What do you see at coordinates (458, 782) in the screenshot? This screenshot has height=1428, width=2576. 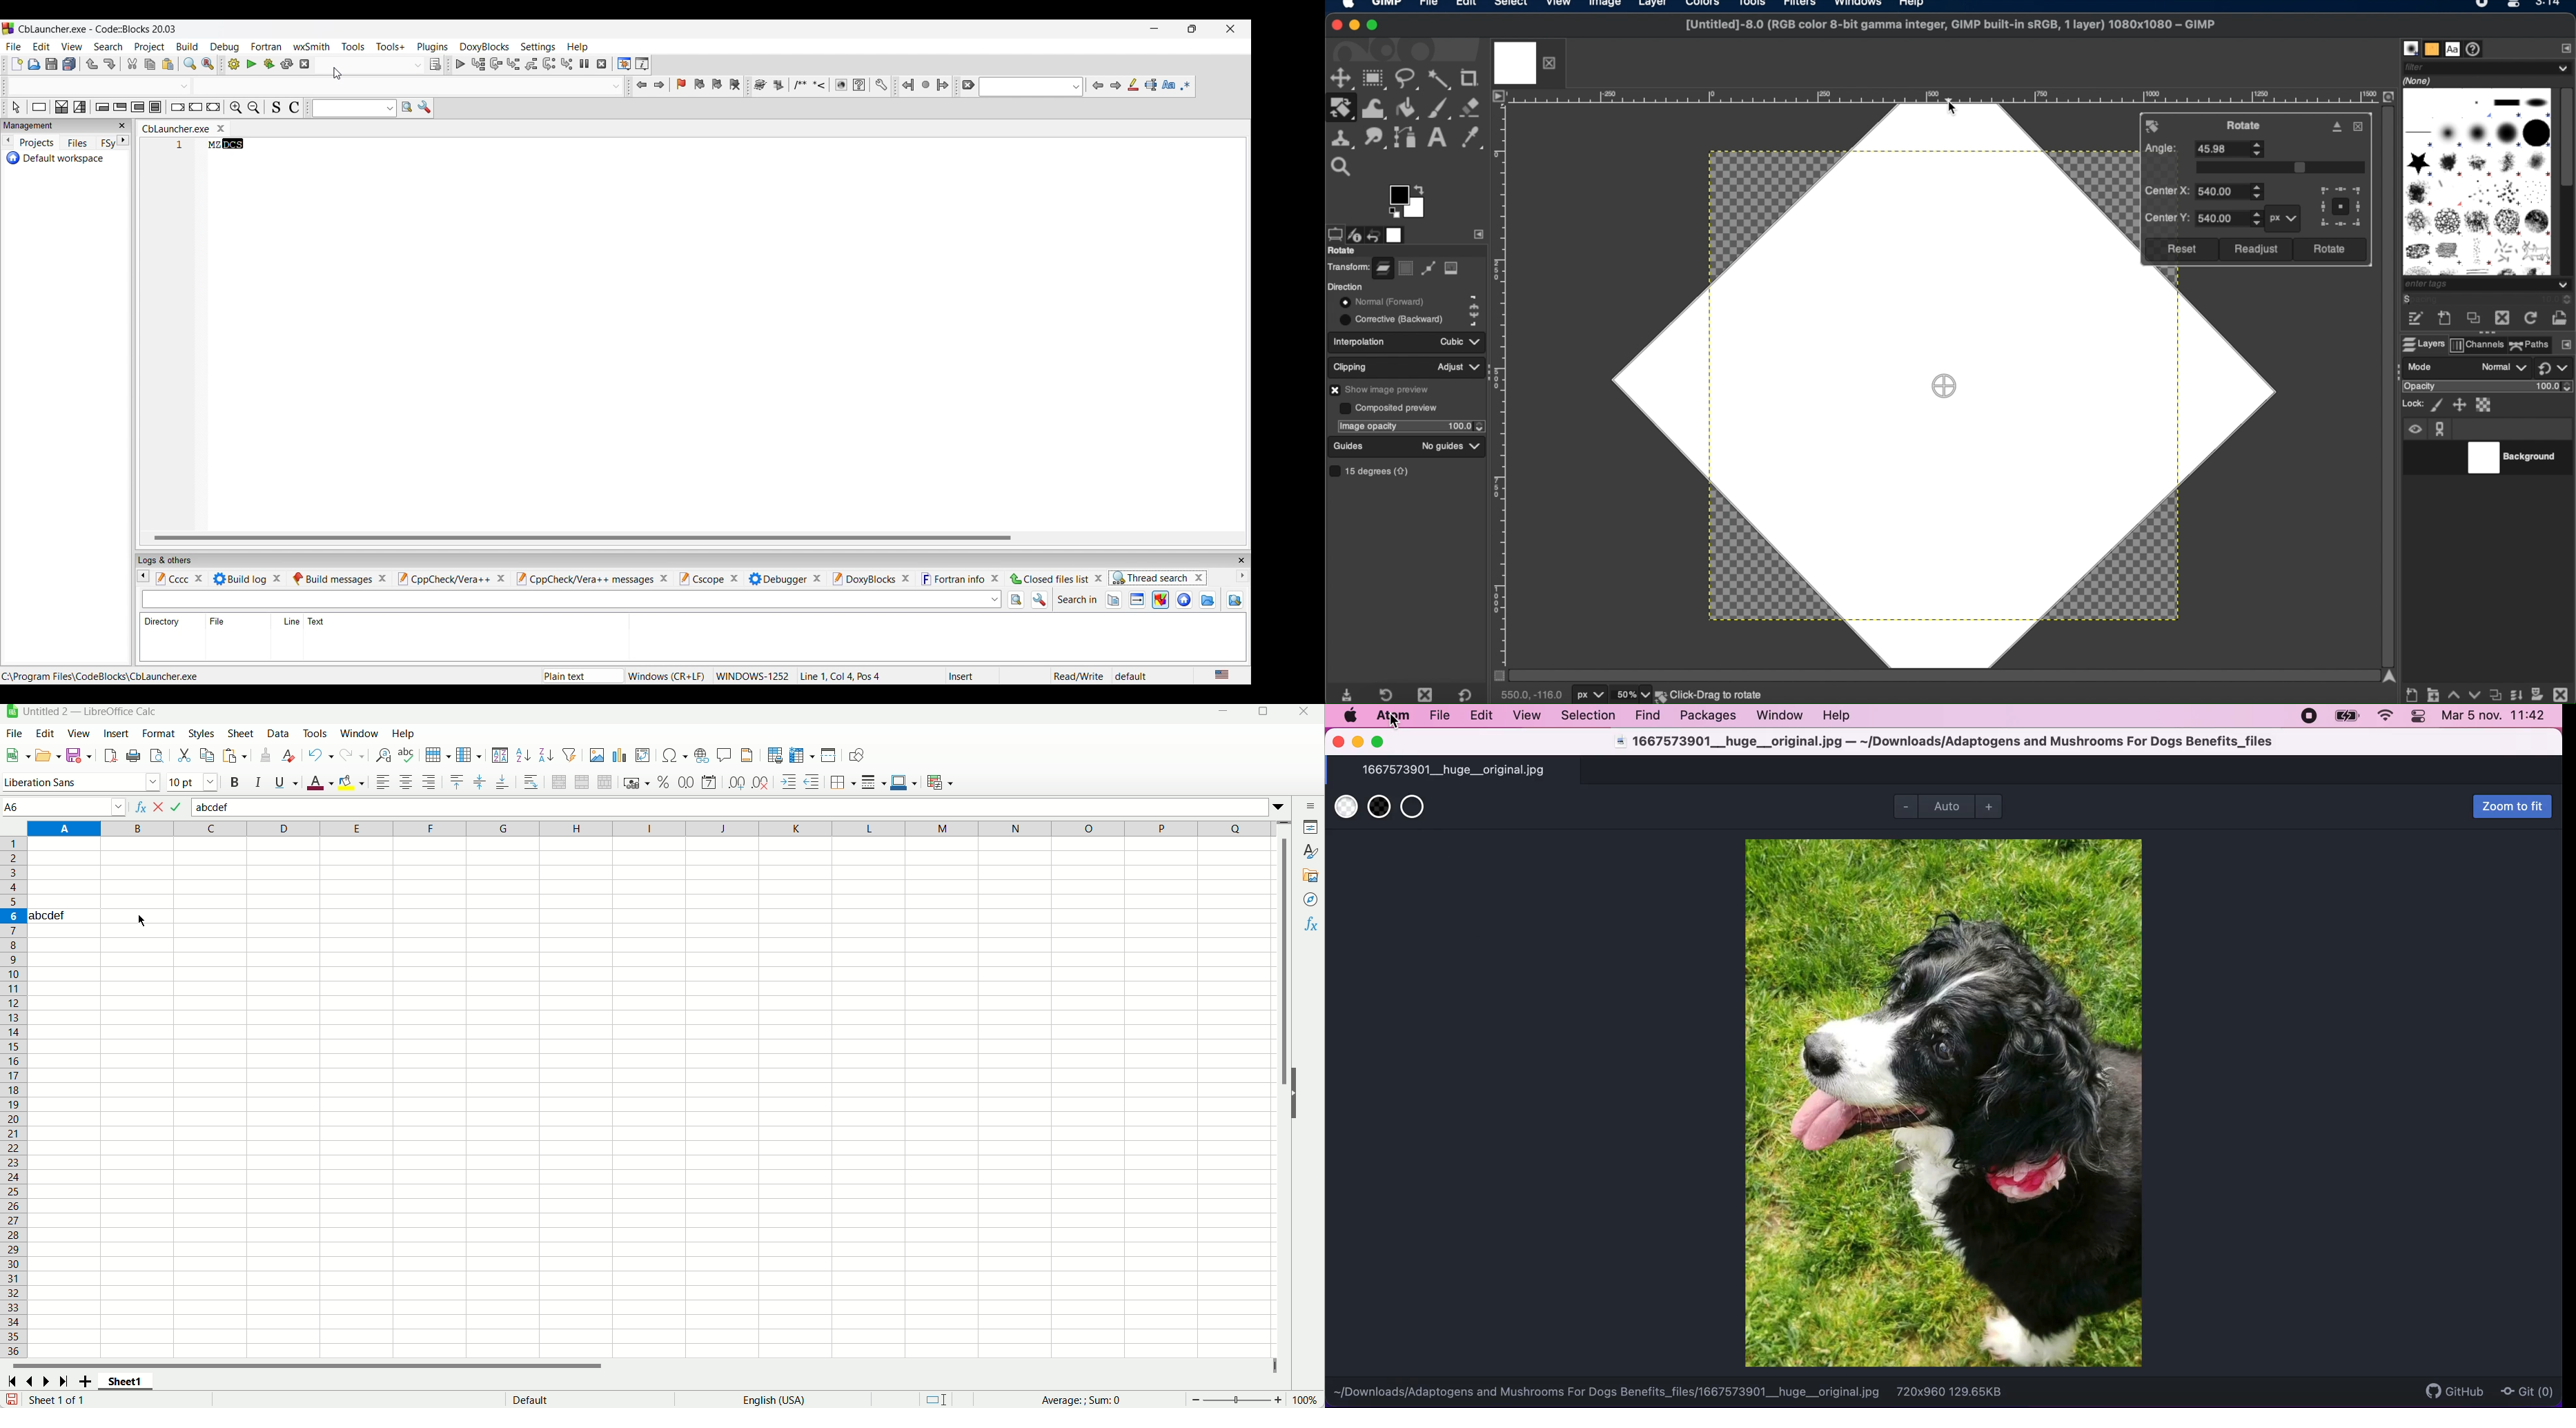 I see `align top` at bounding box center [458, 782].